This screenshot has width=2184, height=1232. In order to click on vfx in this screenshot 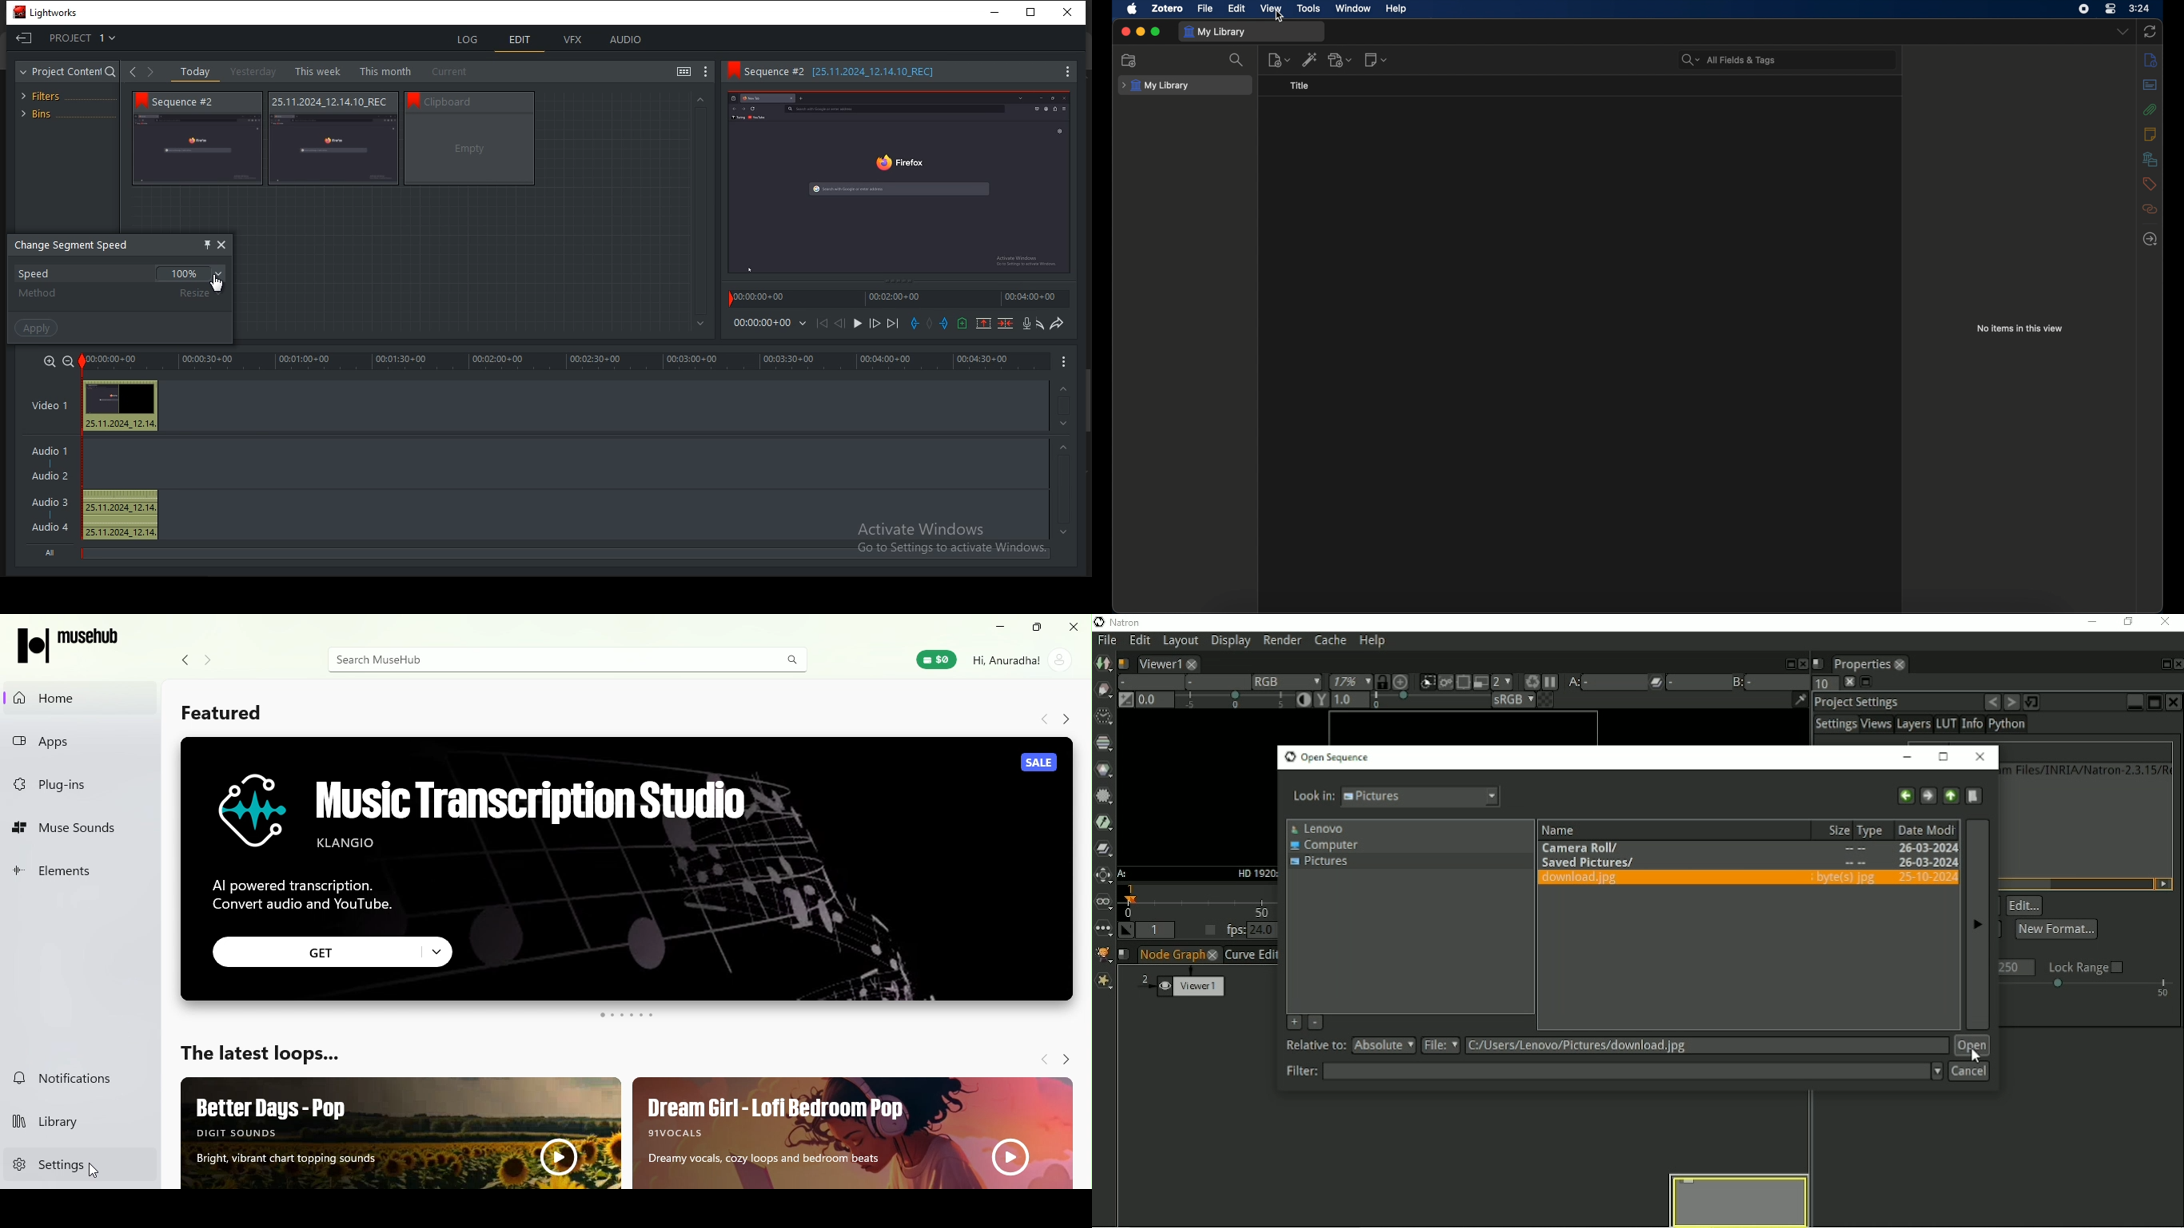, I will do `click(574, 41)`.